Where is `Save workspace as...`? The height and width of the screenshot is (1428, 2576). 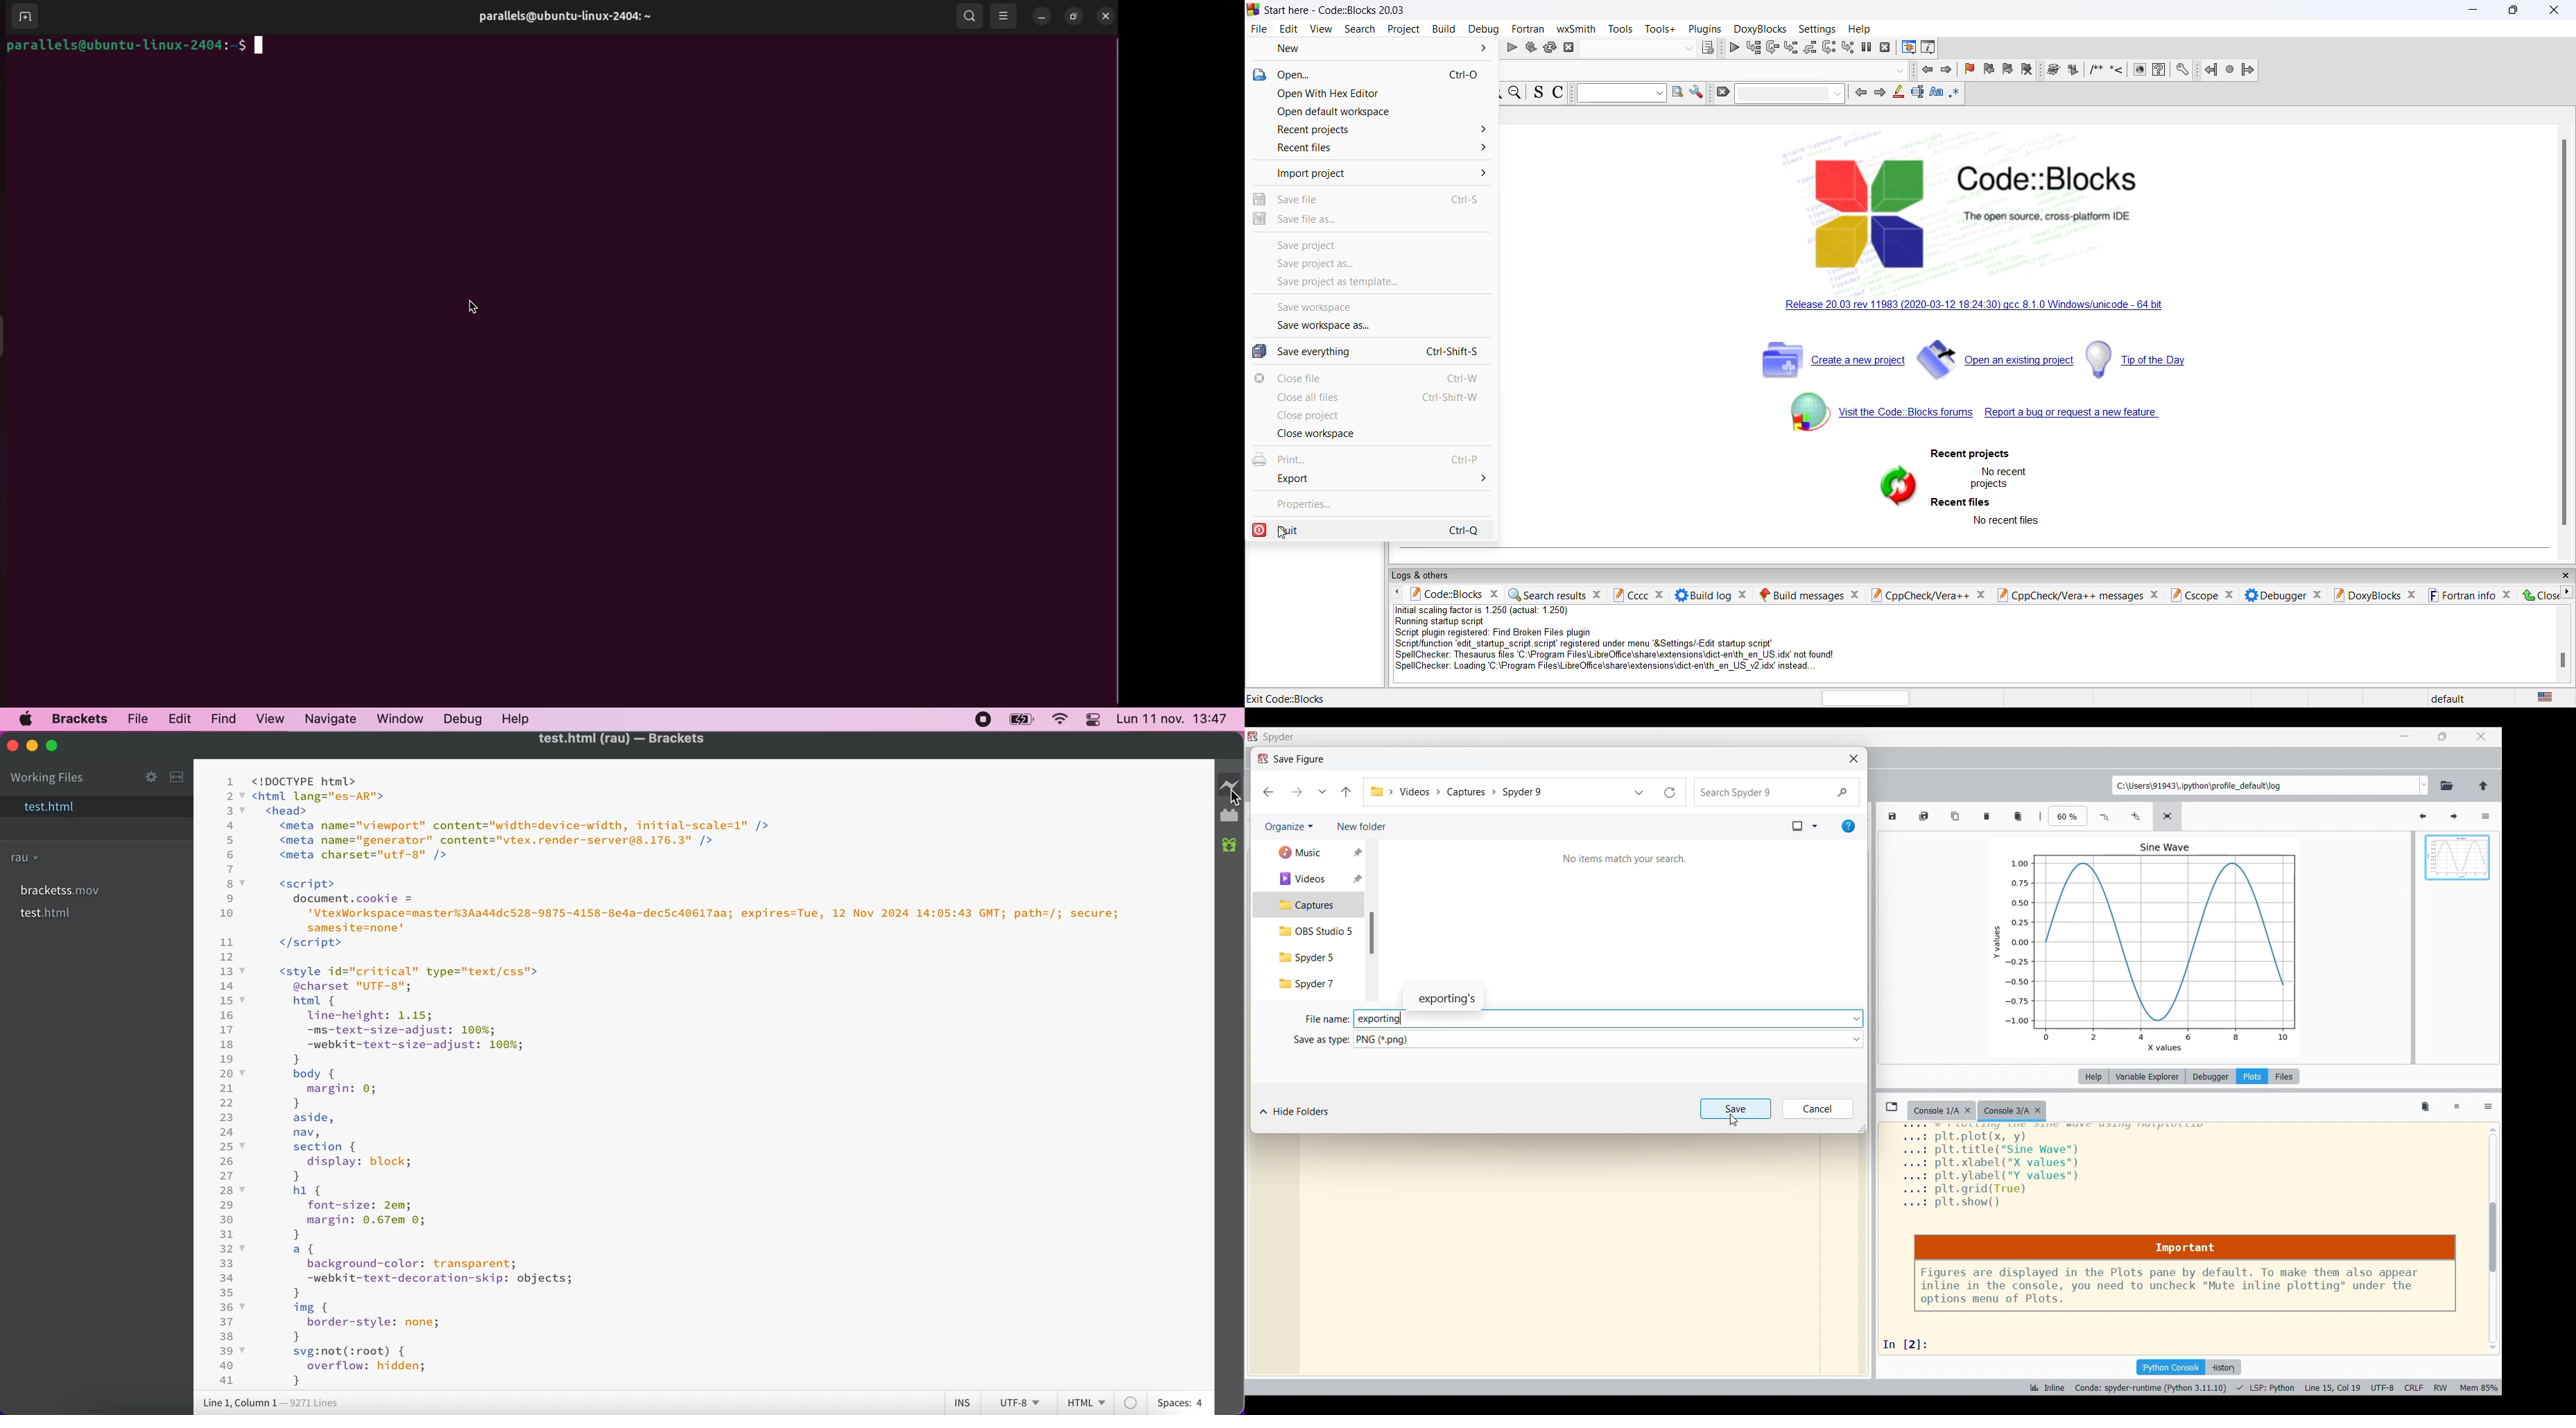
Save workspace as... is located at coordinates (1322, 325).